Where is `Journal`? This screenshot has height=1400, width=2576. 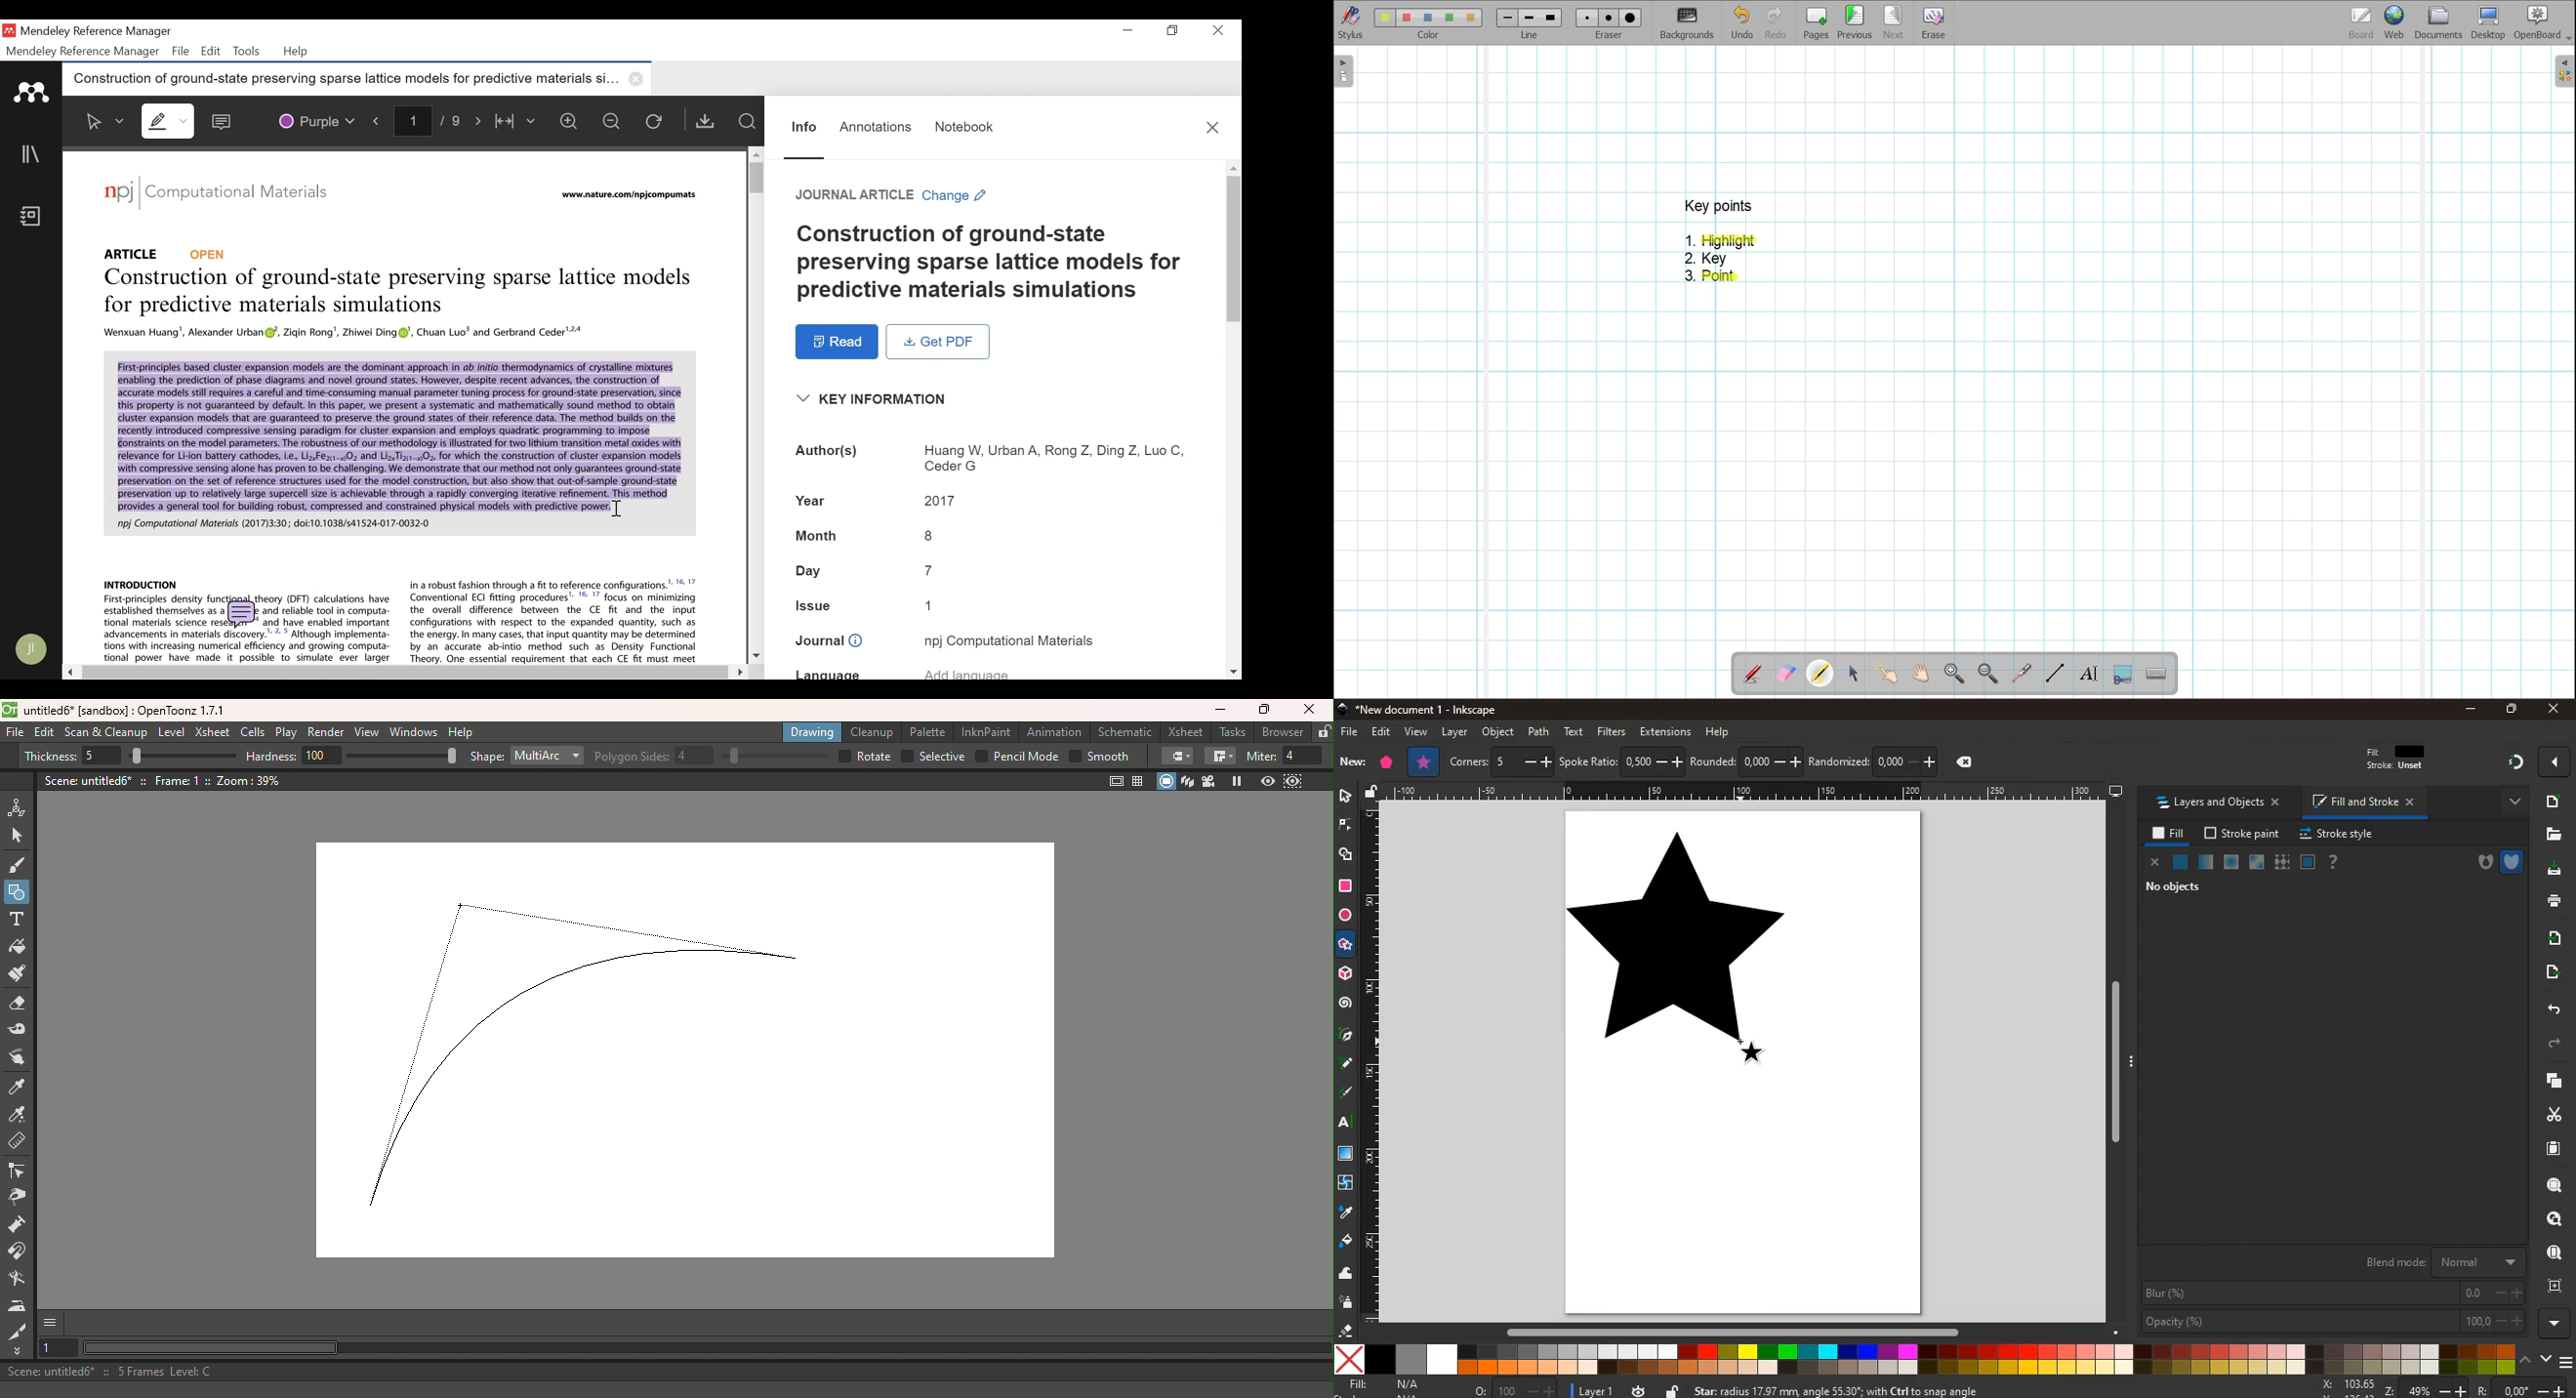 Journal is located at coordinates (247, 194).